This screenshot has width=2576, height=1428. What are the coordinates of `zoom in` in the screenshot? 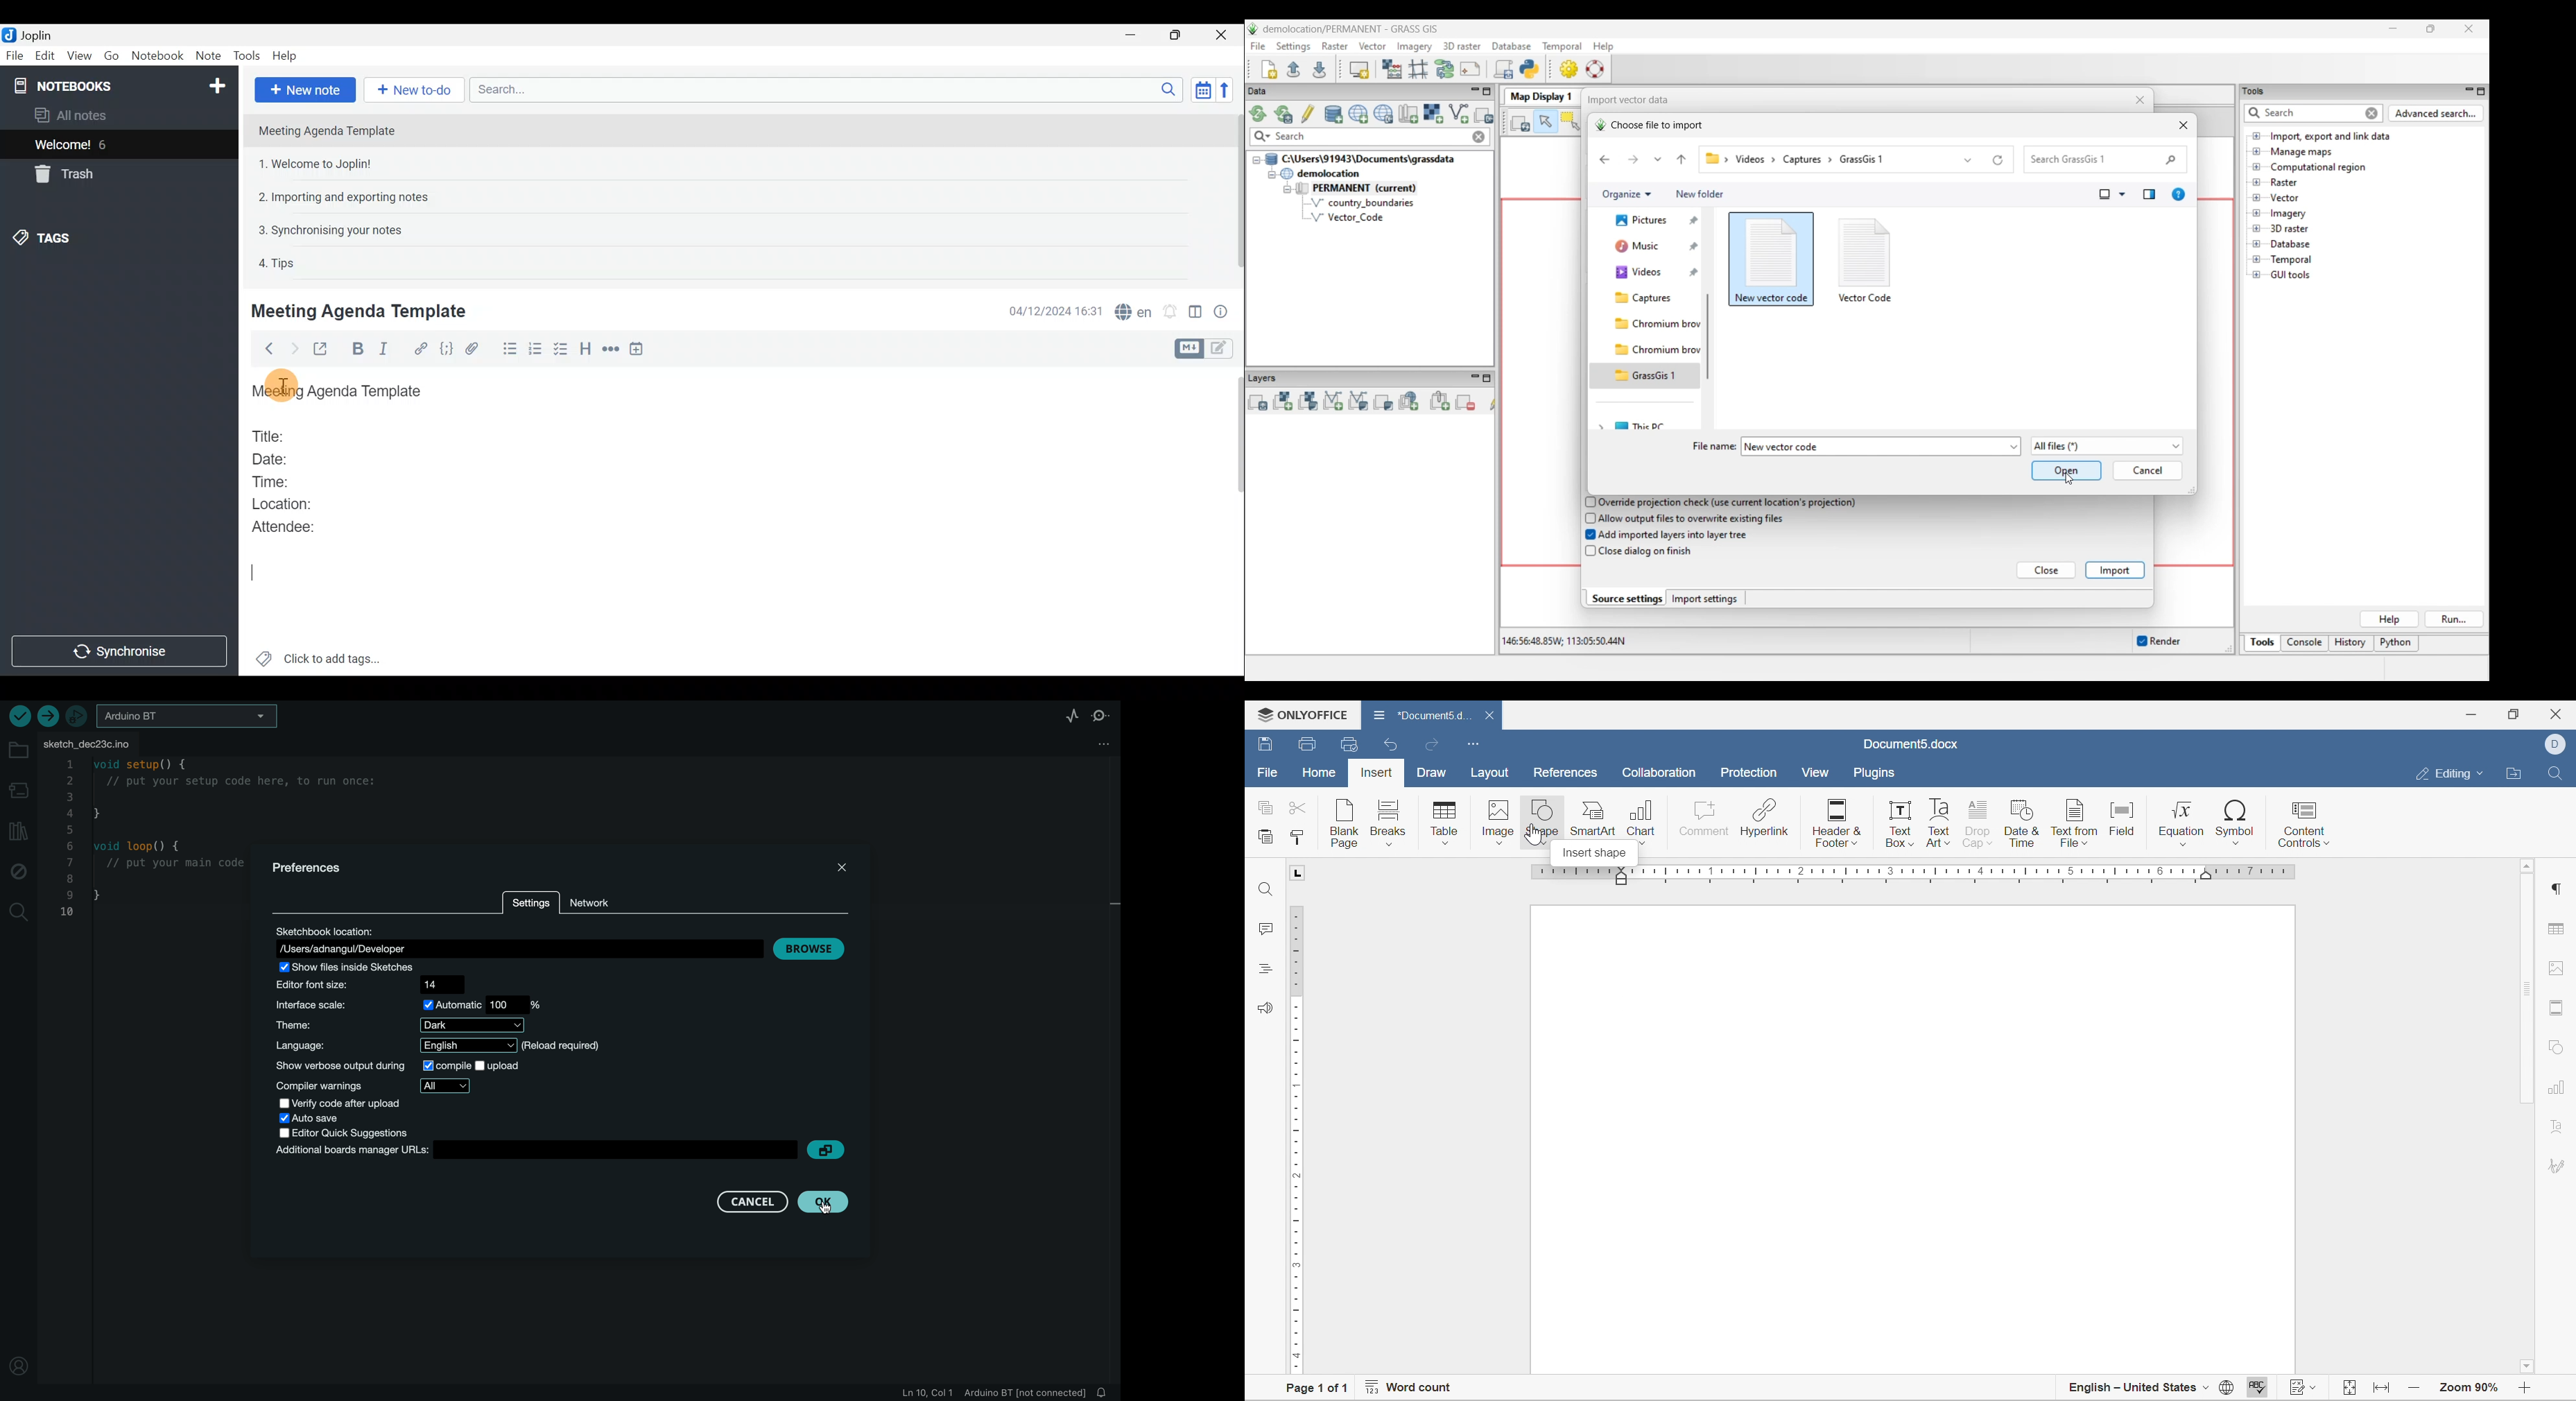 It's located at (2524, 1389).